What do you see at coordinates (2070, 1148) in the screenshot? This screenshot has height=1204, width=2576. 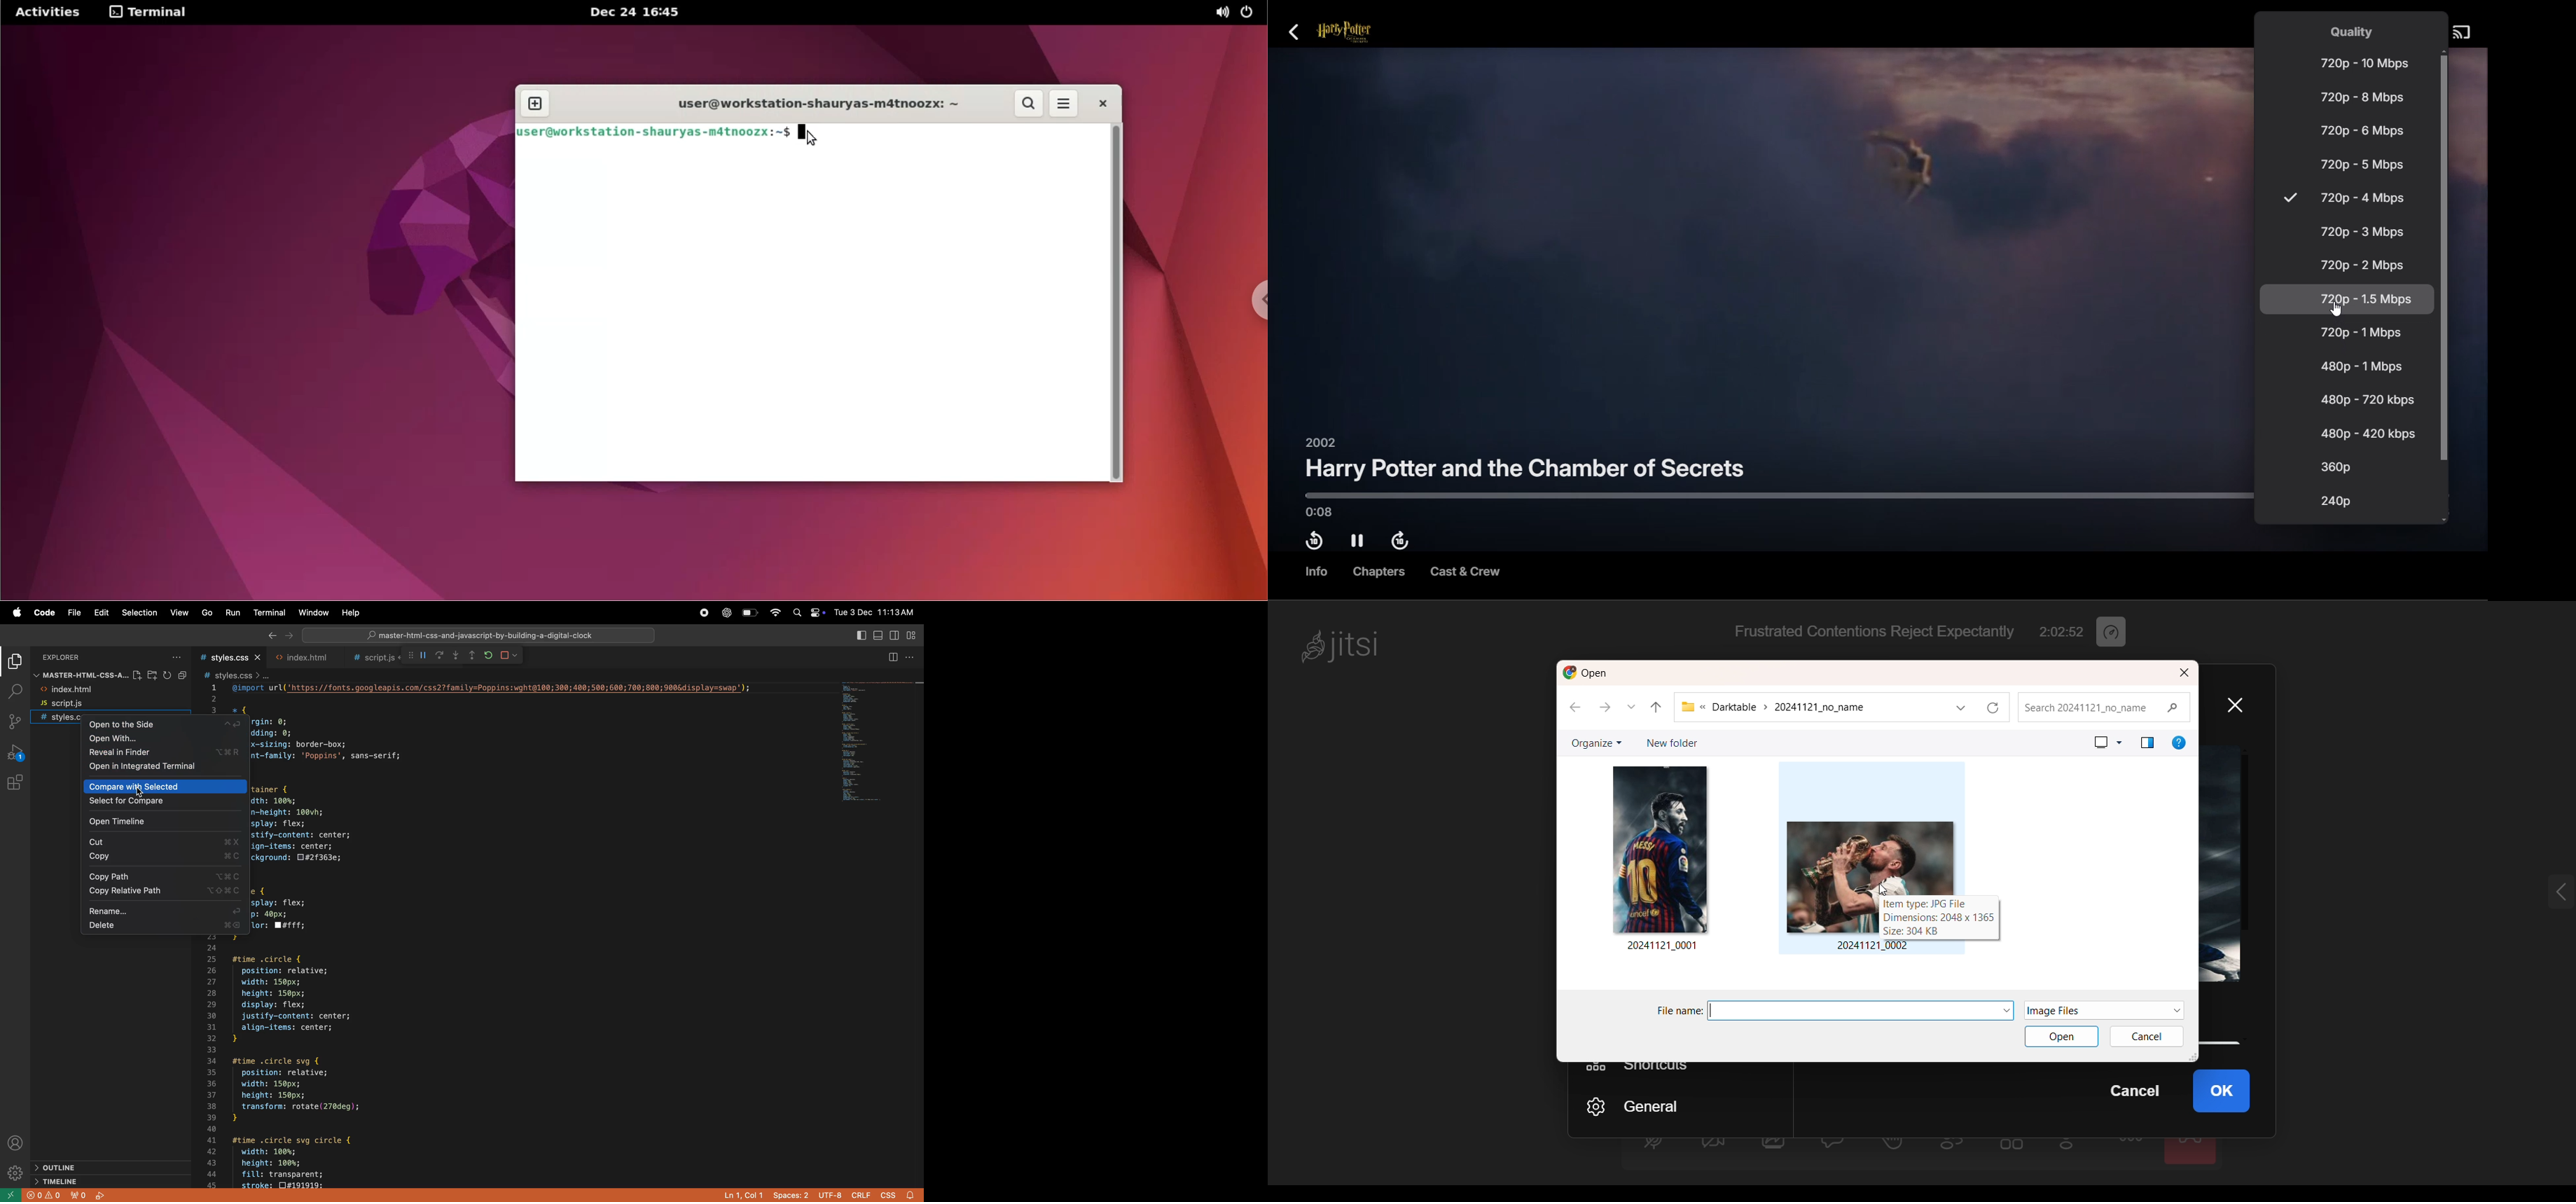 I see `add participants` at bounding box center [2070, 1148].